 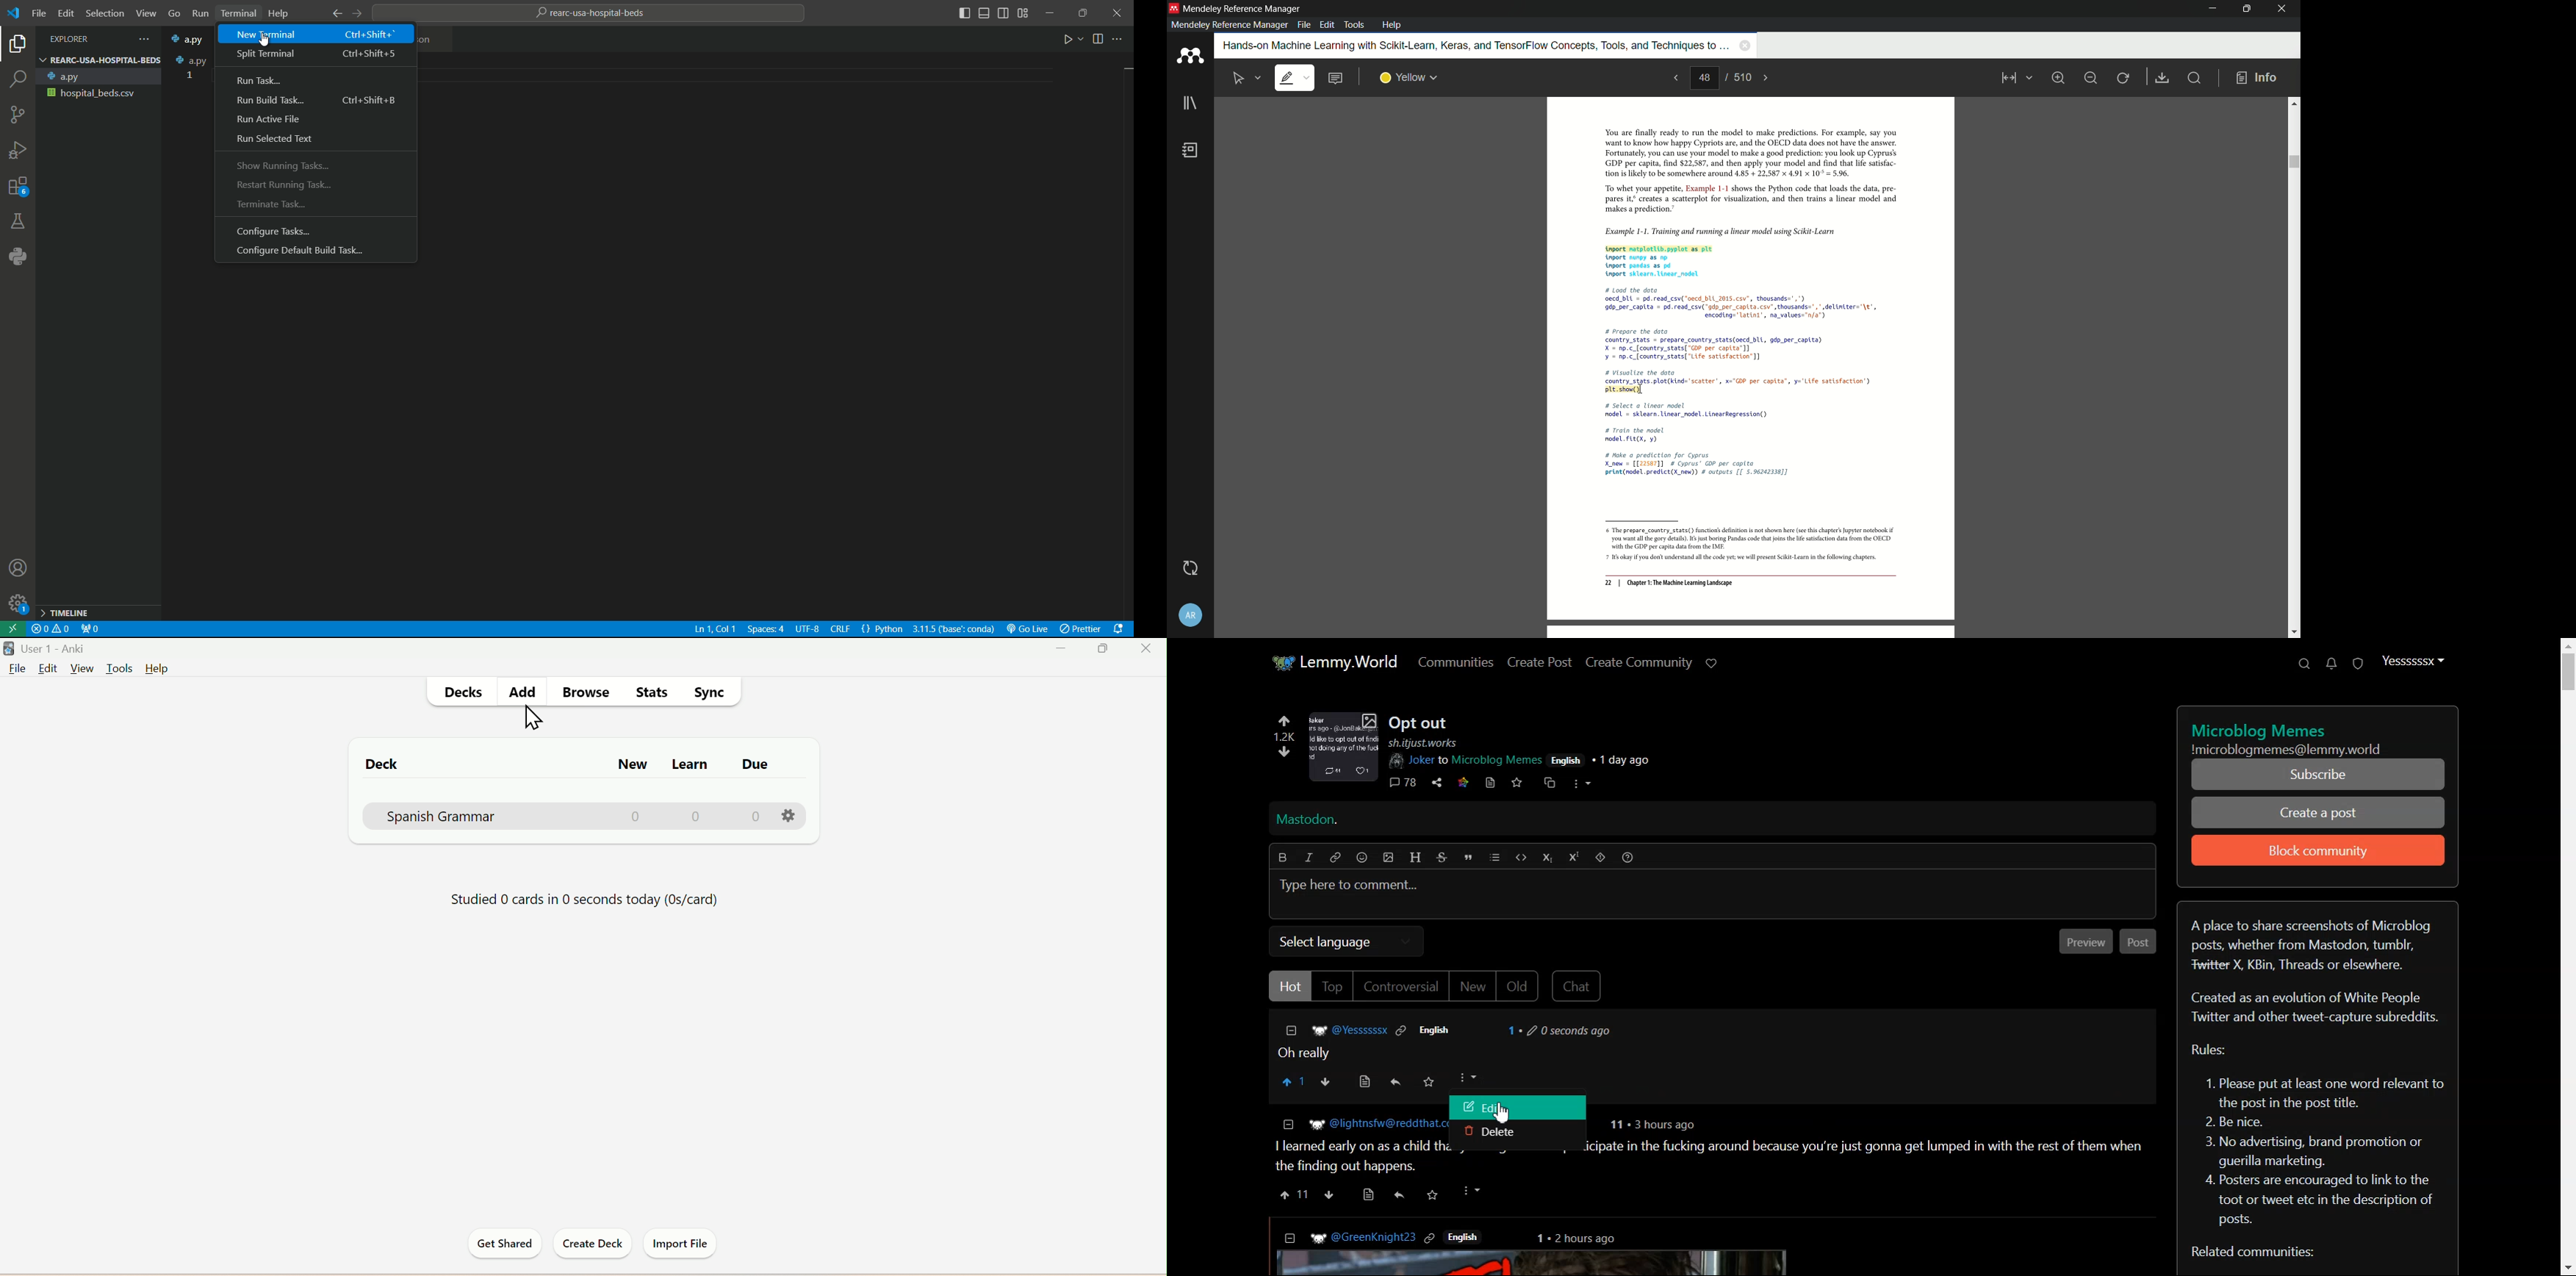 I want to click on book, so click(x=1191, y=150).